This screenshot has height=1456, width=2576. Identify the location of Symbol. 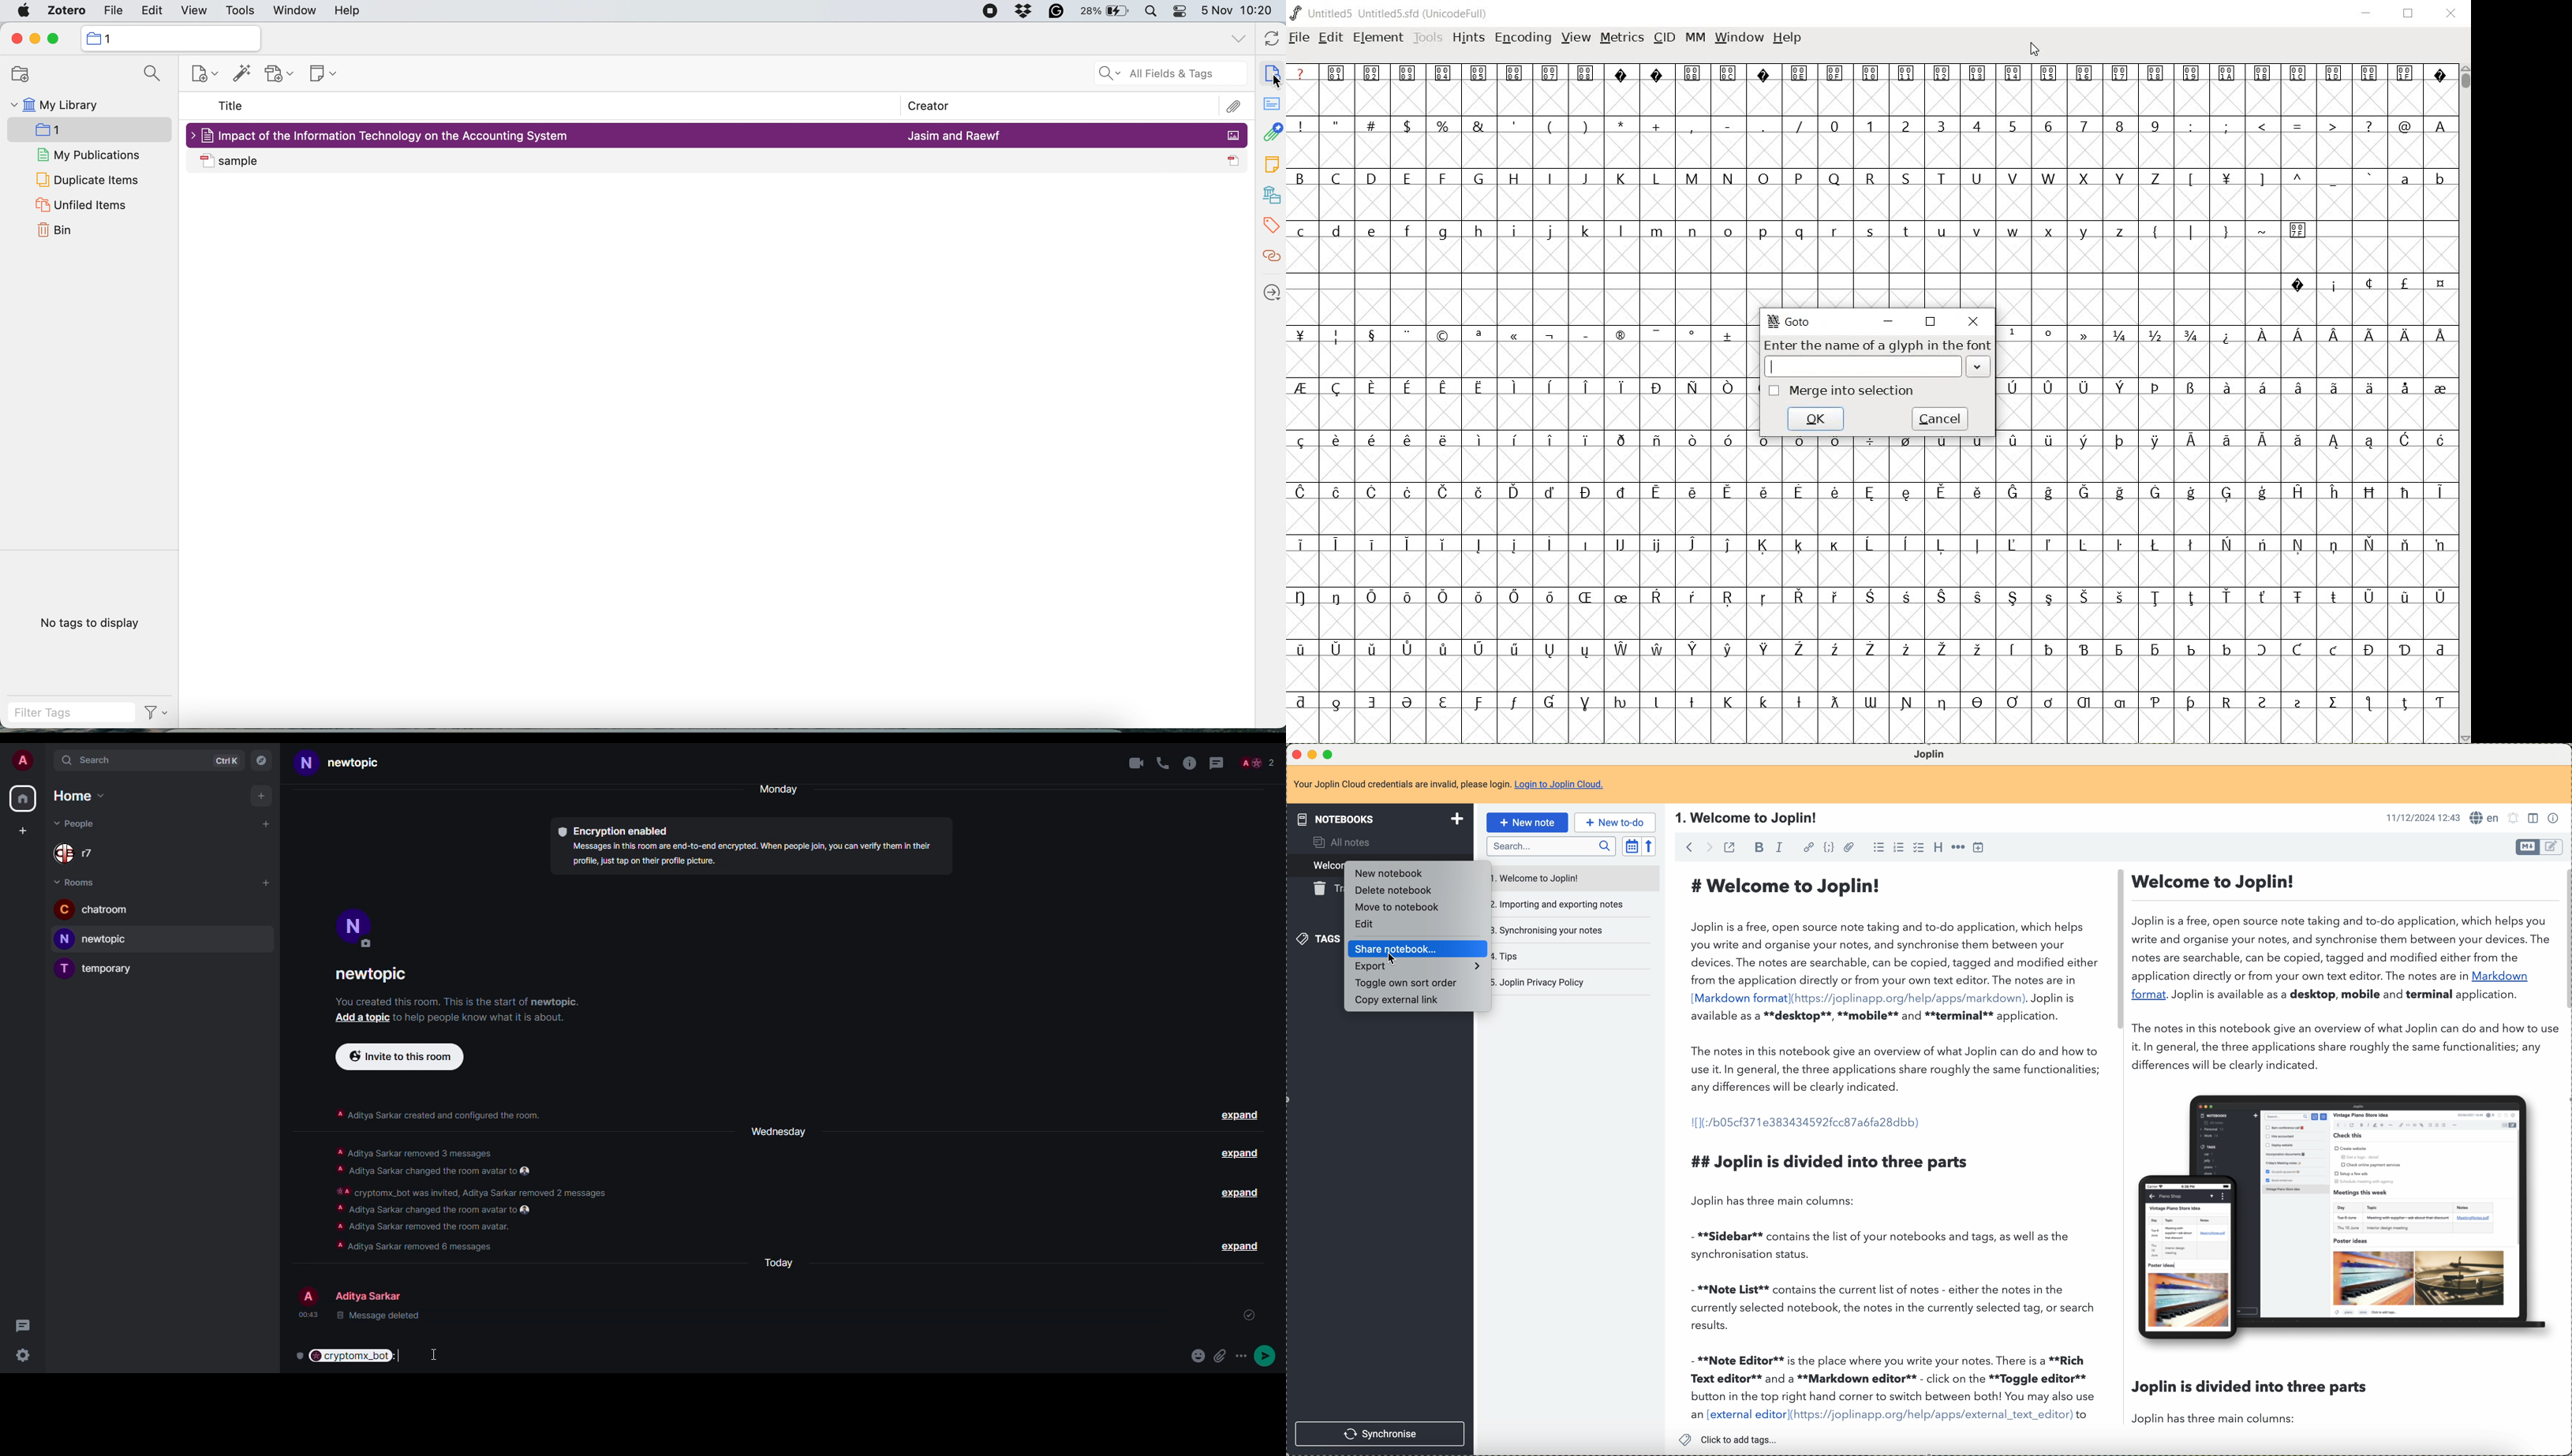
(2049, 335).